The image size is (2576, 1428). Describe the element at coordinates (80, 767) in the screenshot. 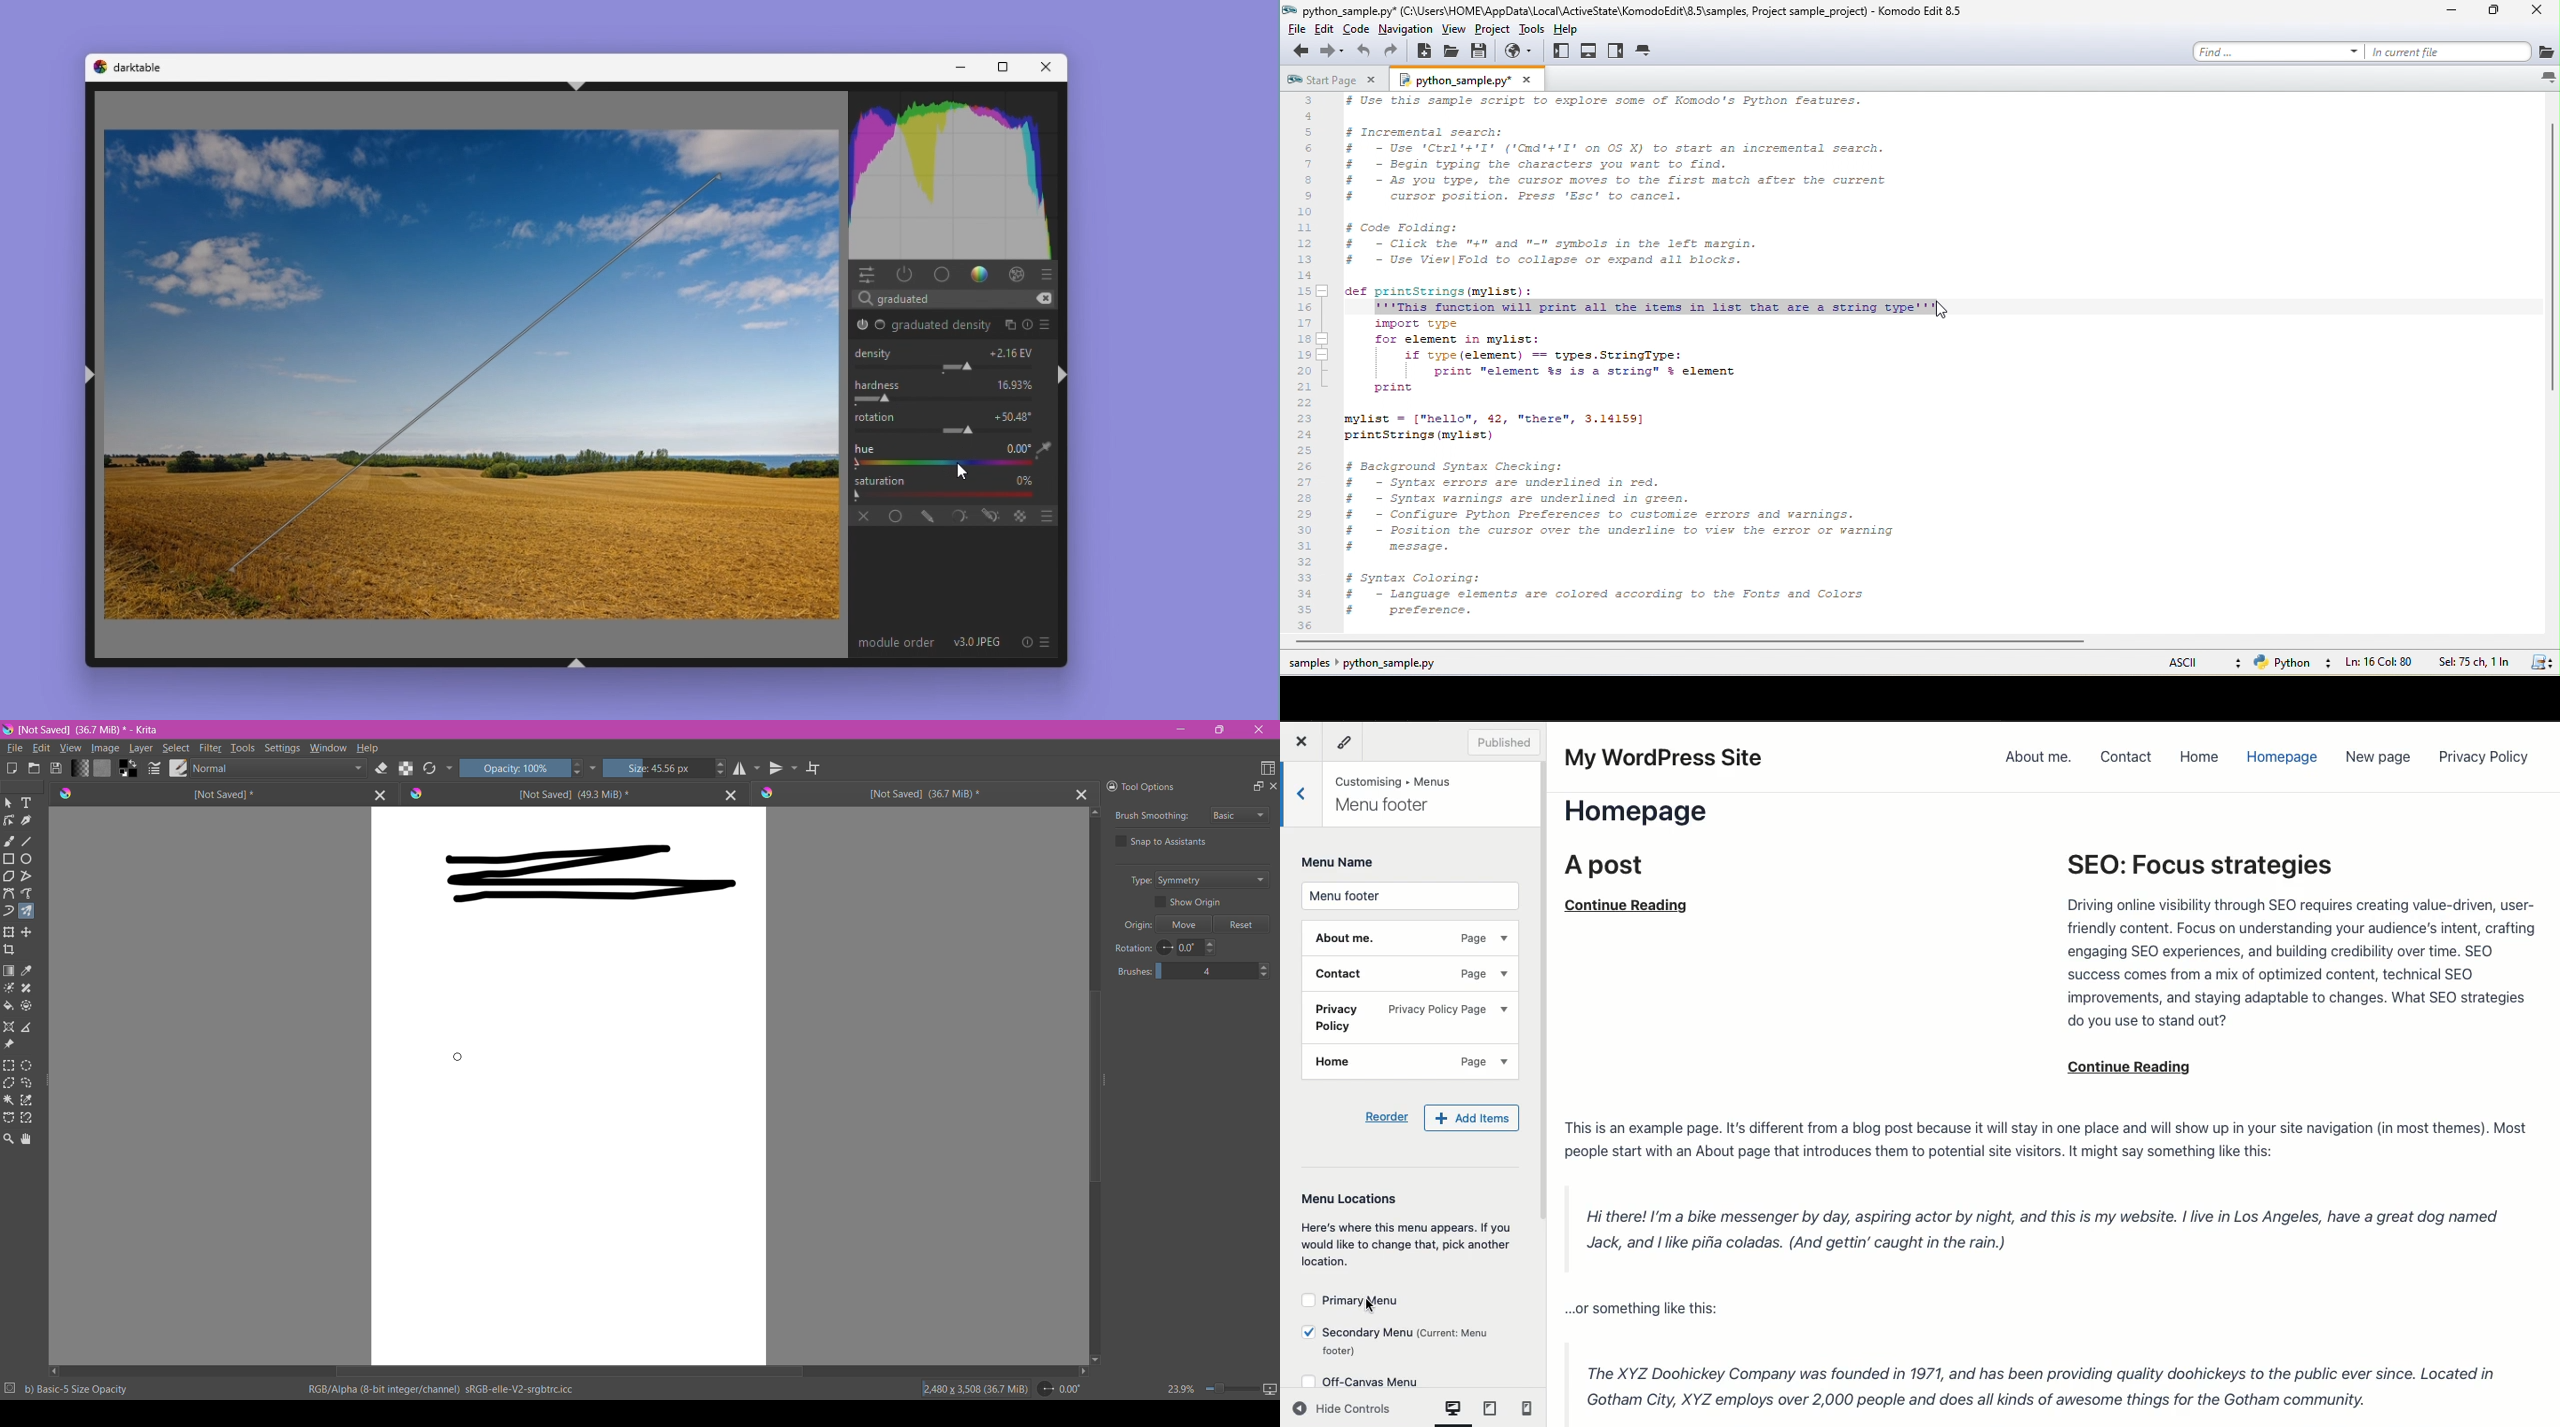

I see `Fill Gradient` at that location.